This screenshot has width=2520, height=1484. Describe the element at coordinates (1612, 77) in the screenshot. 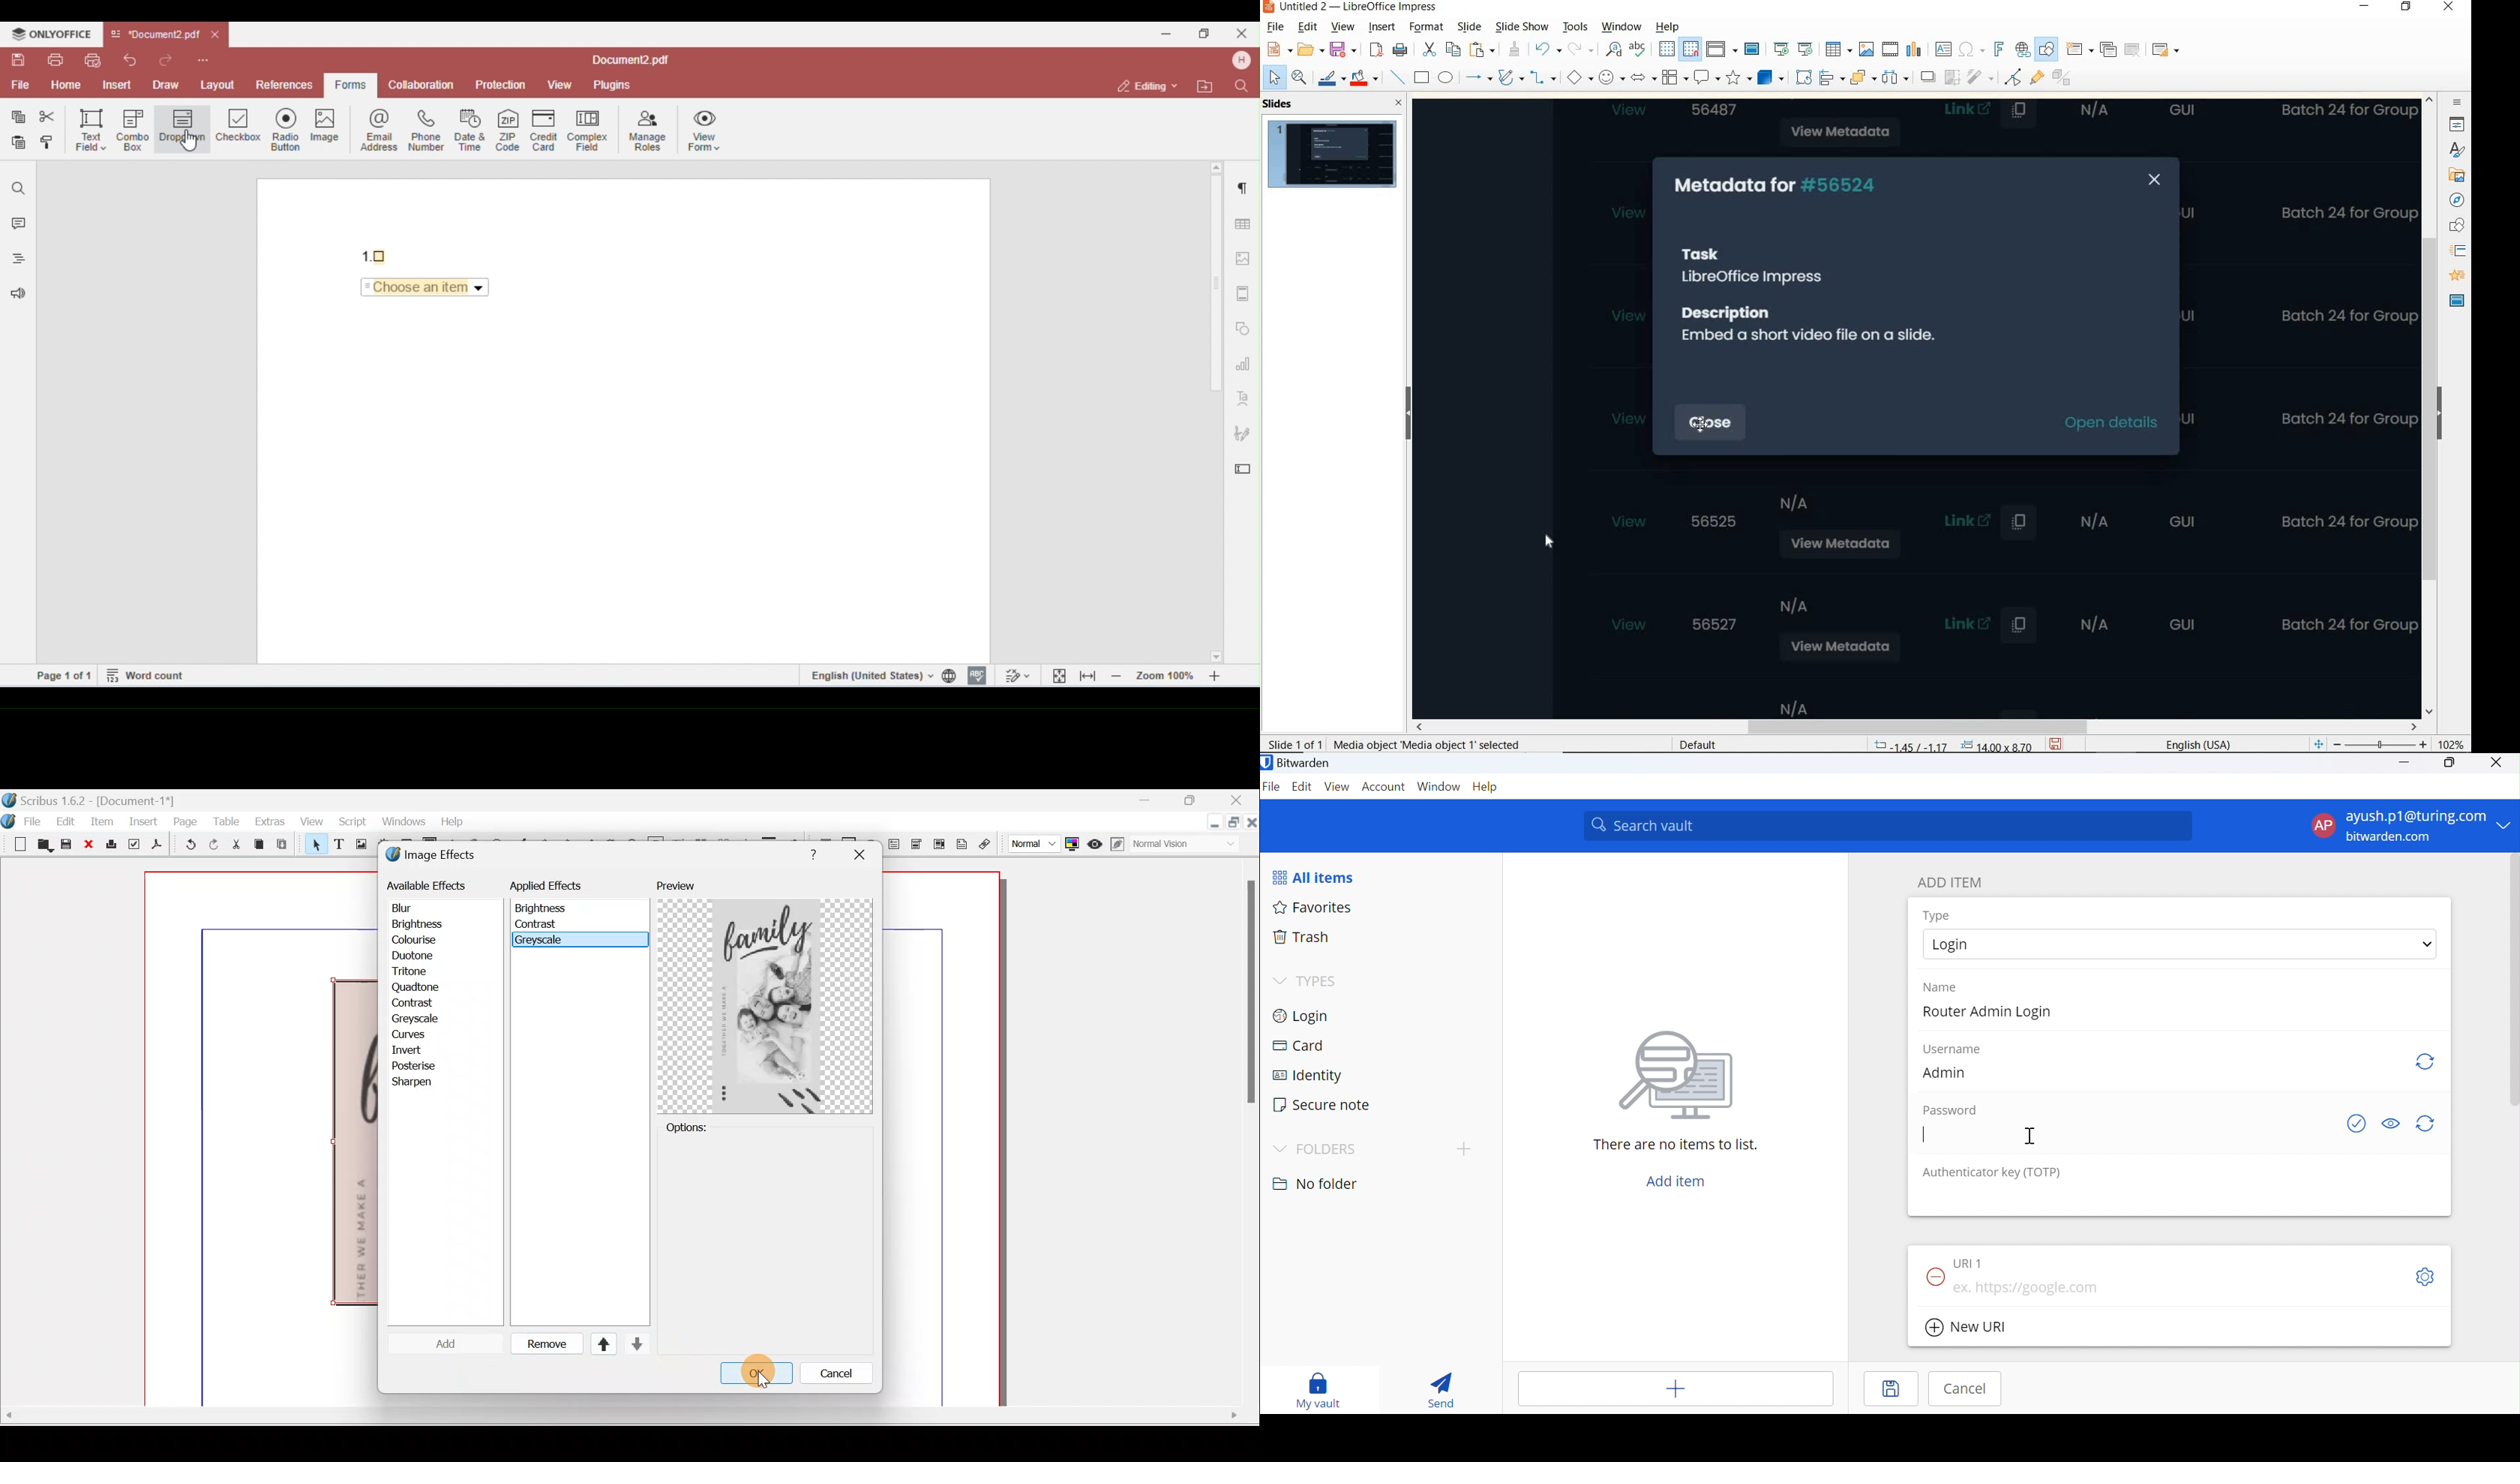

I see `SYMBOL SHAPES` at that location.